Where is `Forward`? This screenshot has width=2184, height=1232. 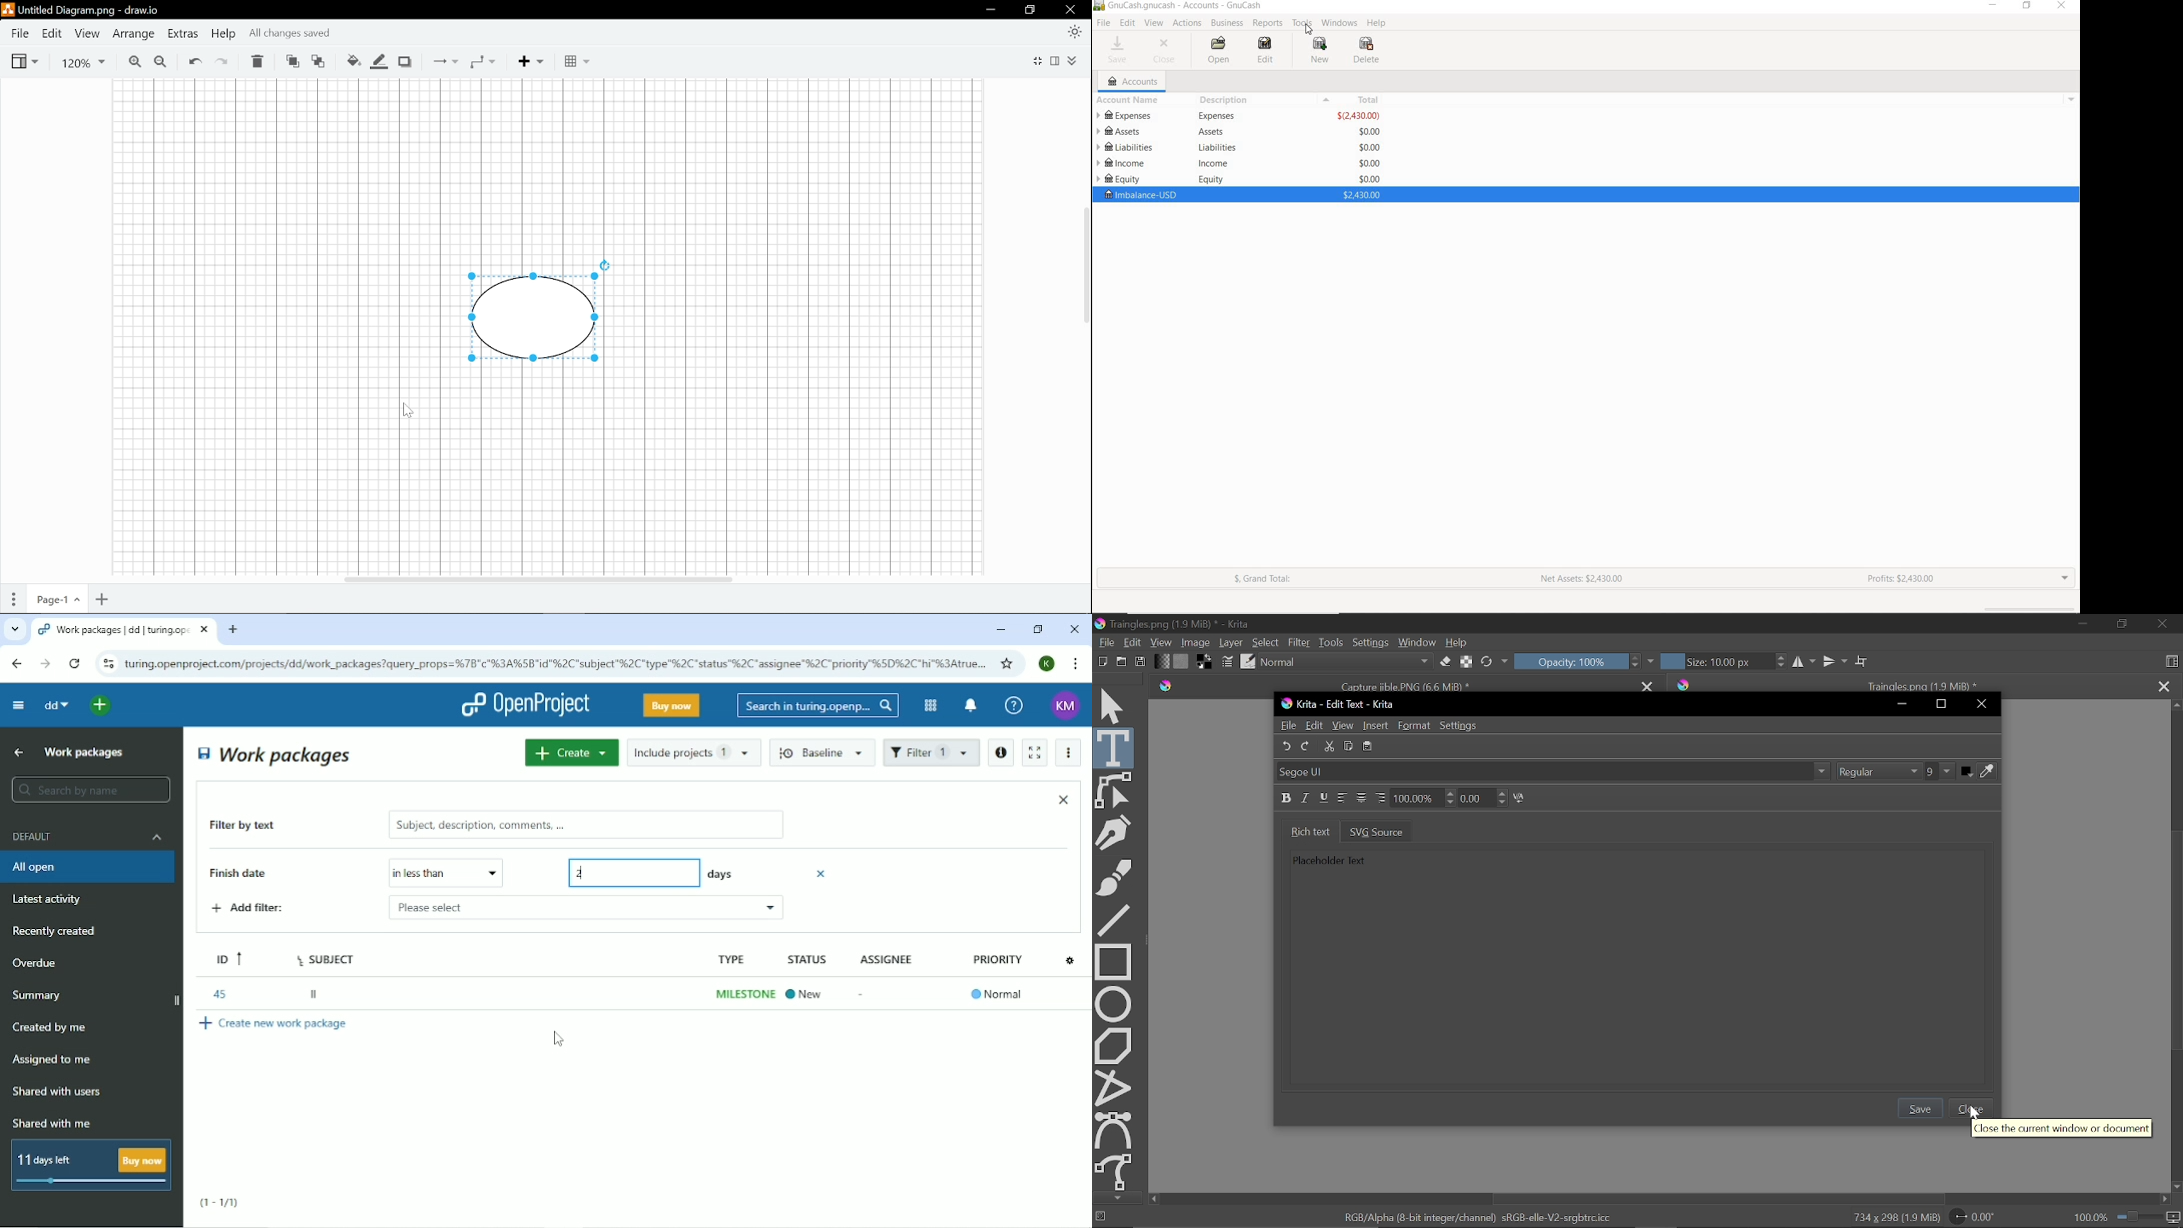
Forward is located at coordinates (43, 664).